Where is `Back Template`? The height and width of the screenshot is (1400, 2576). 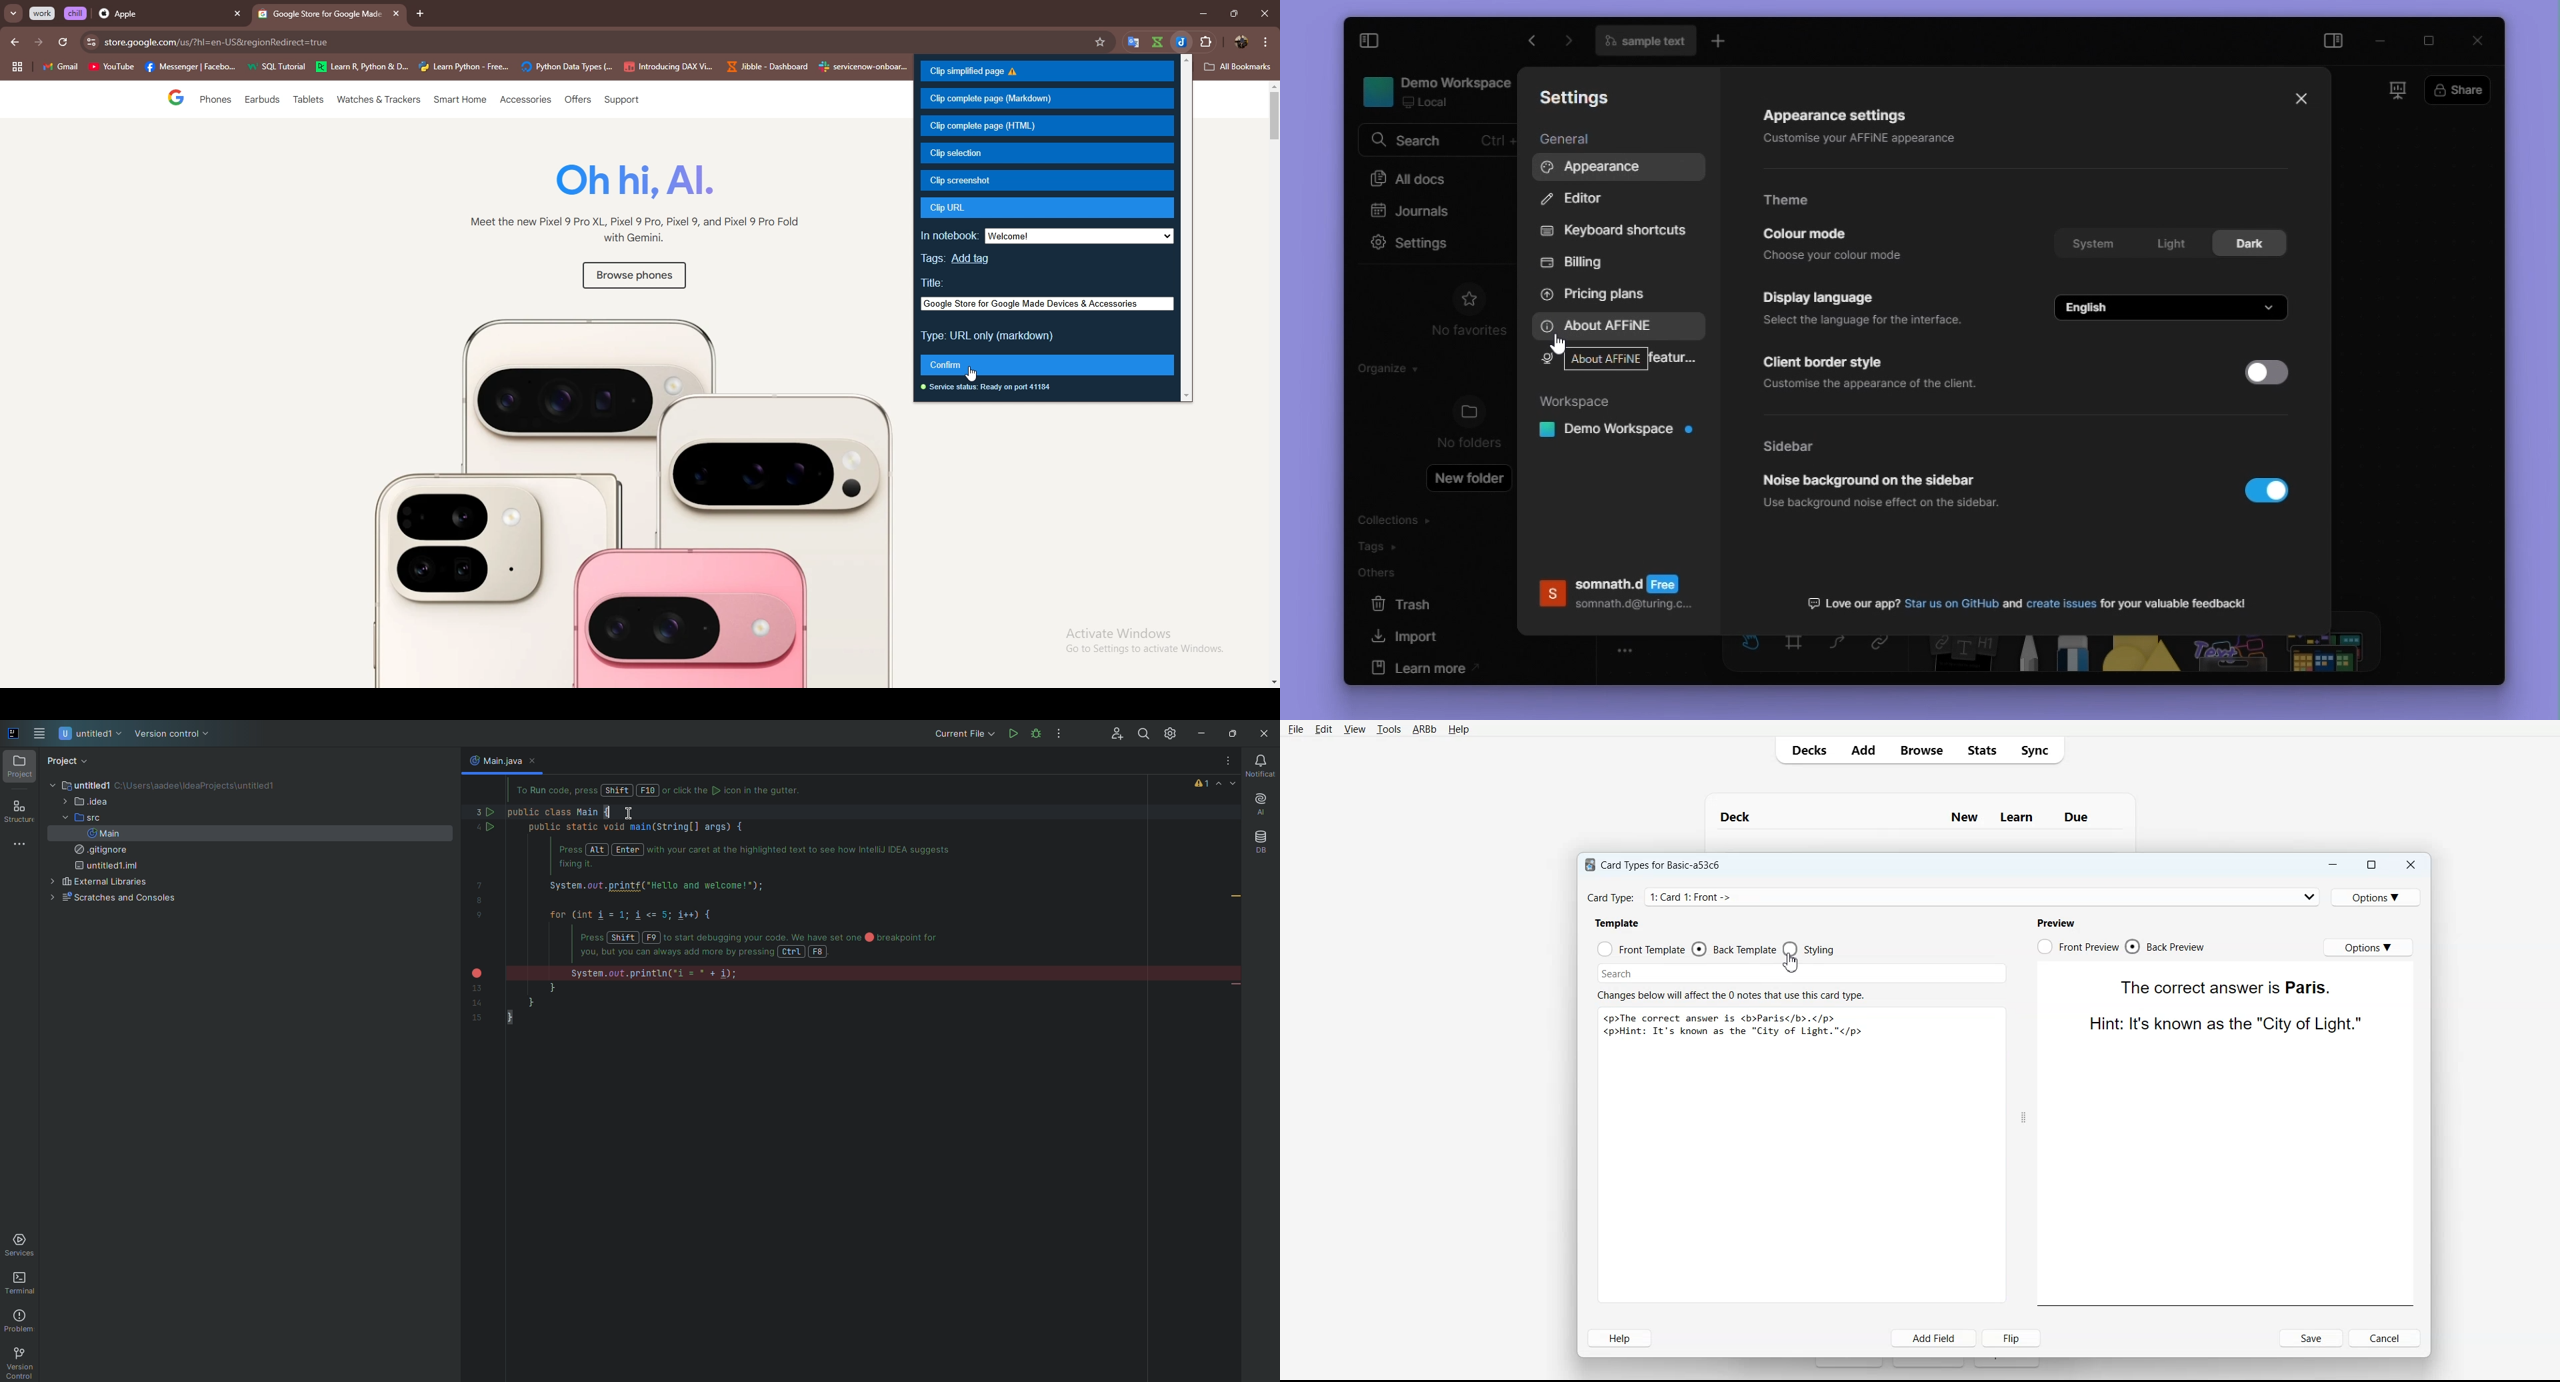
Back Template is located at coordinates (1734, 949).